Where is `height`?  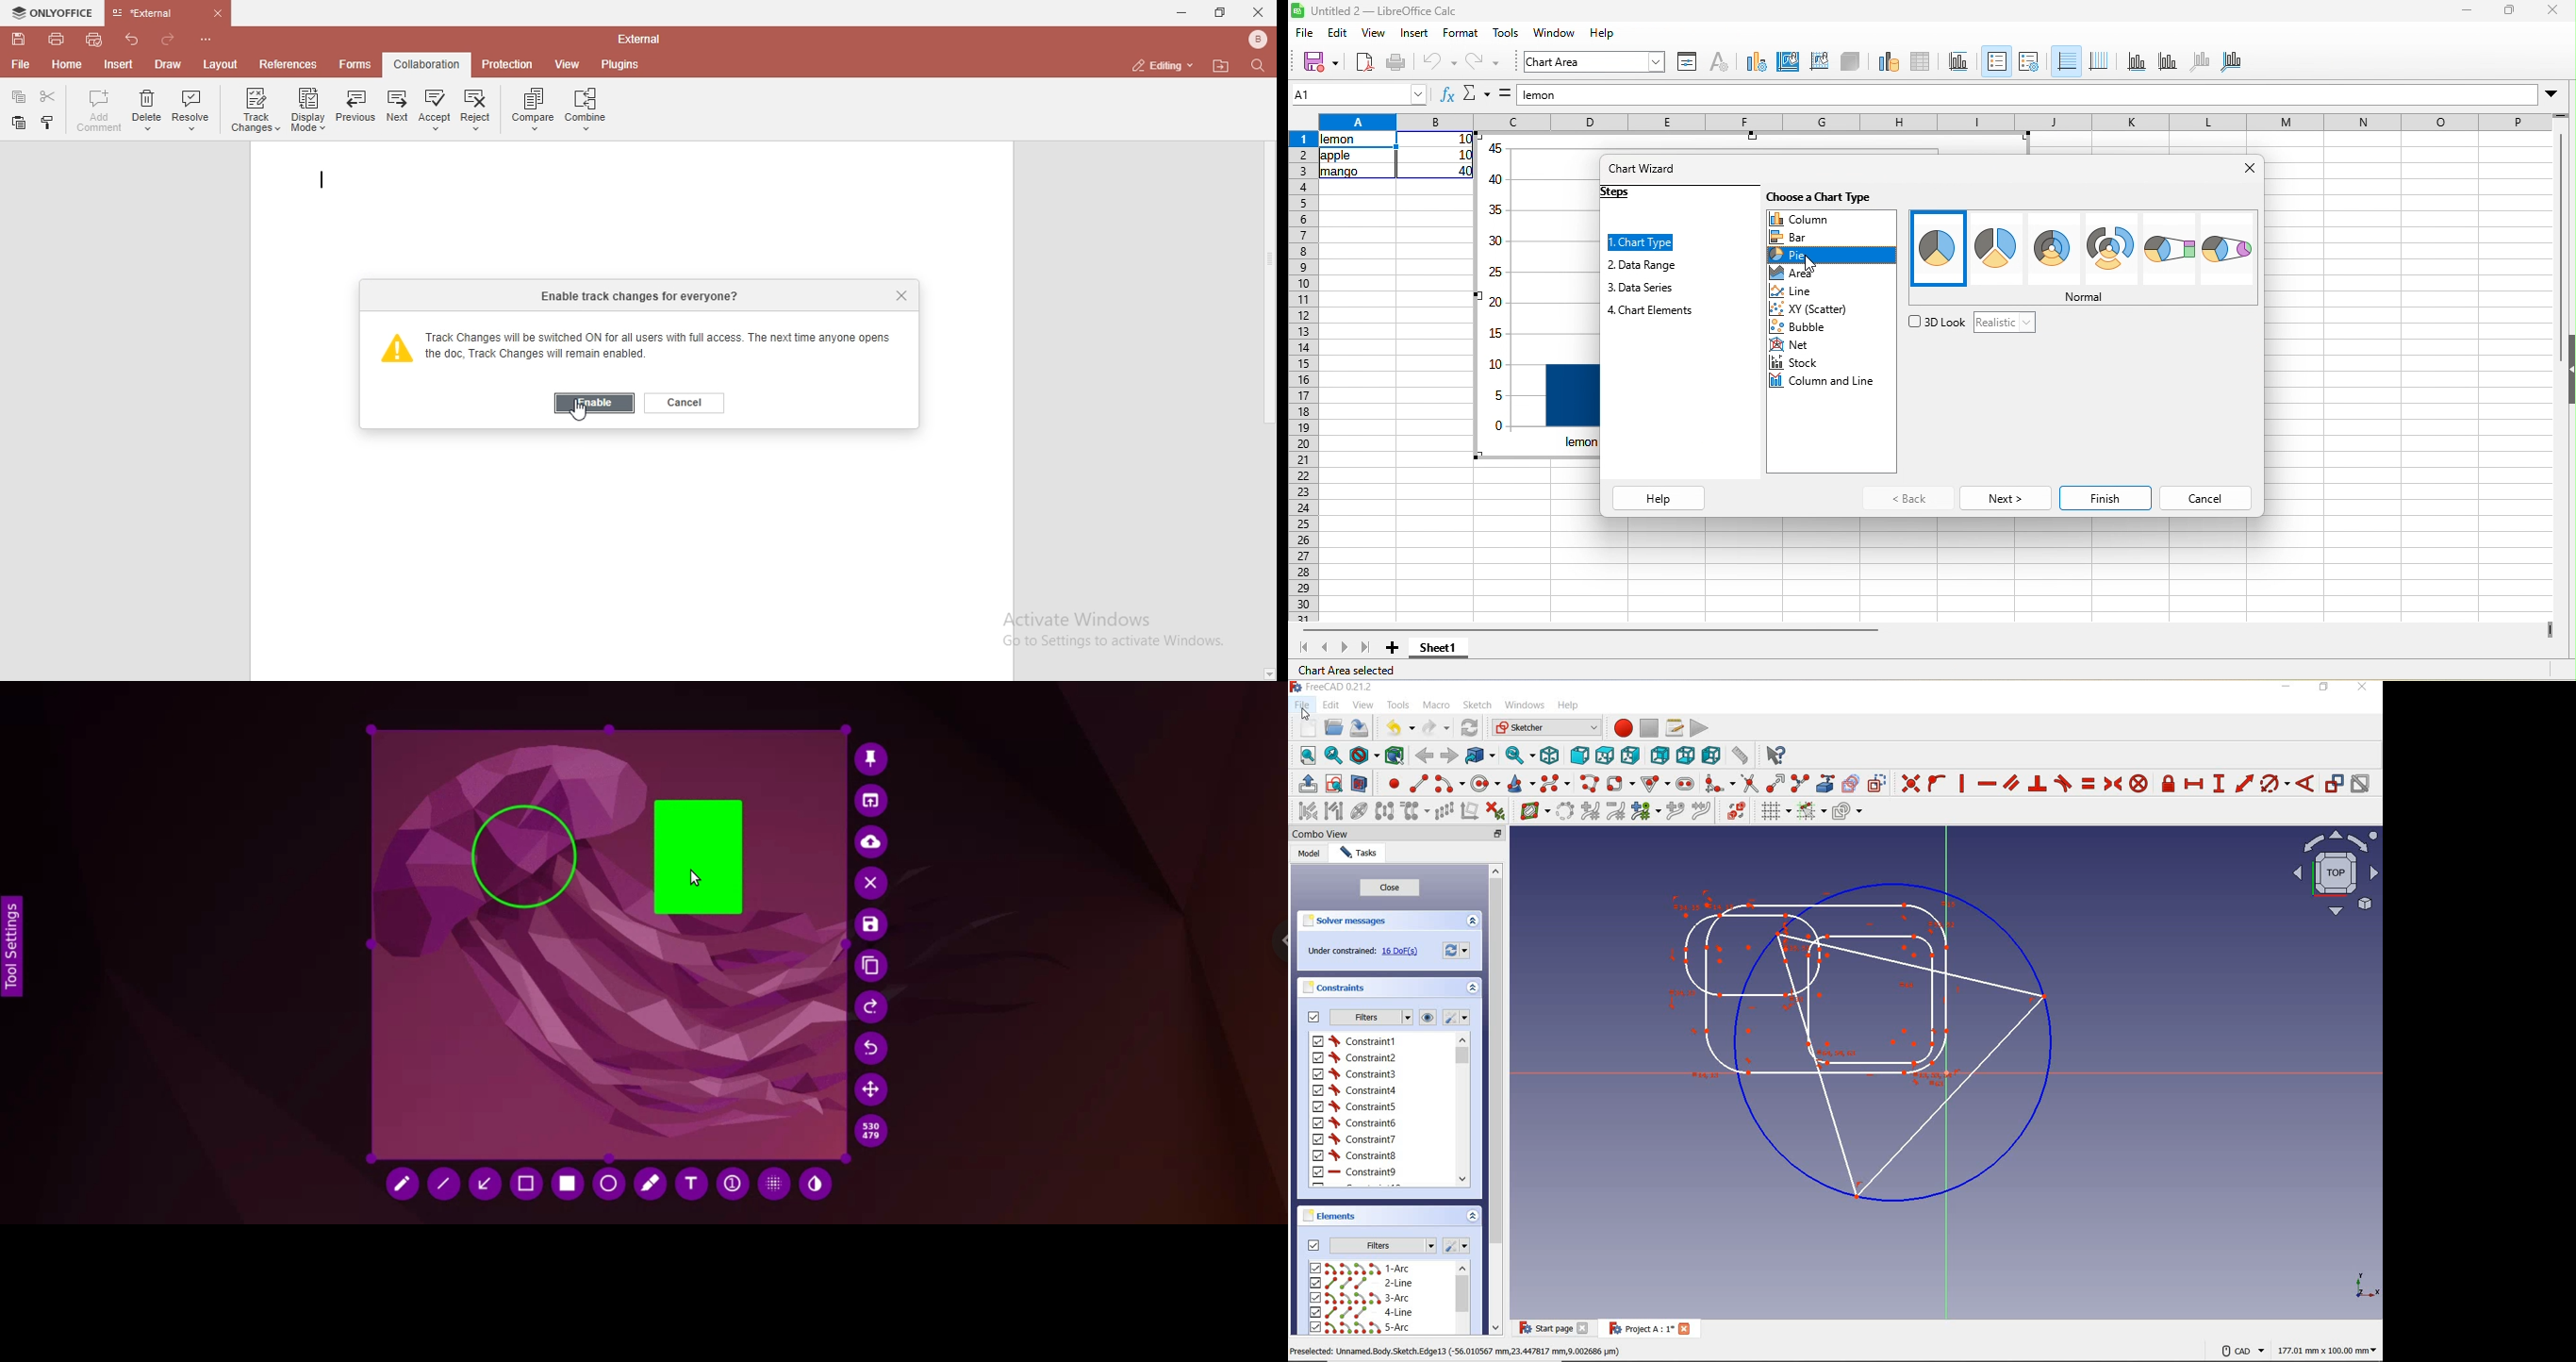 height is located at coordinates (2568, 370).